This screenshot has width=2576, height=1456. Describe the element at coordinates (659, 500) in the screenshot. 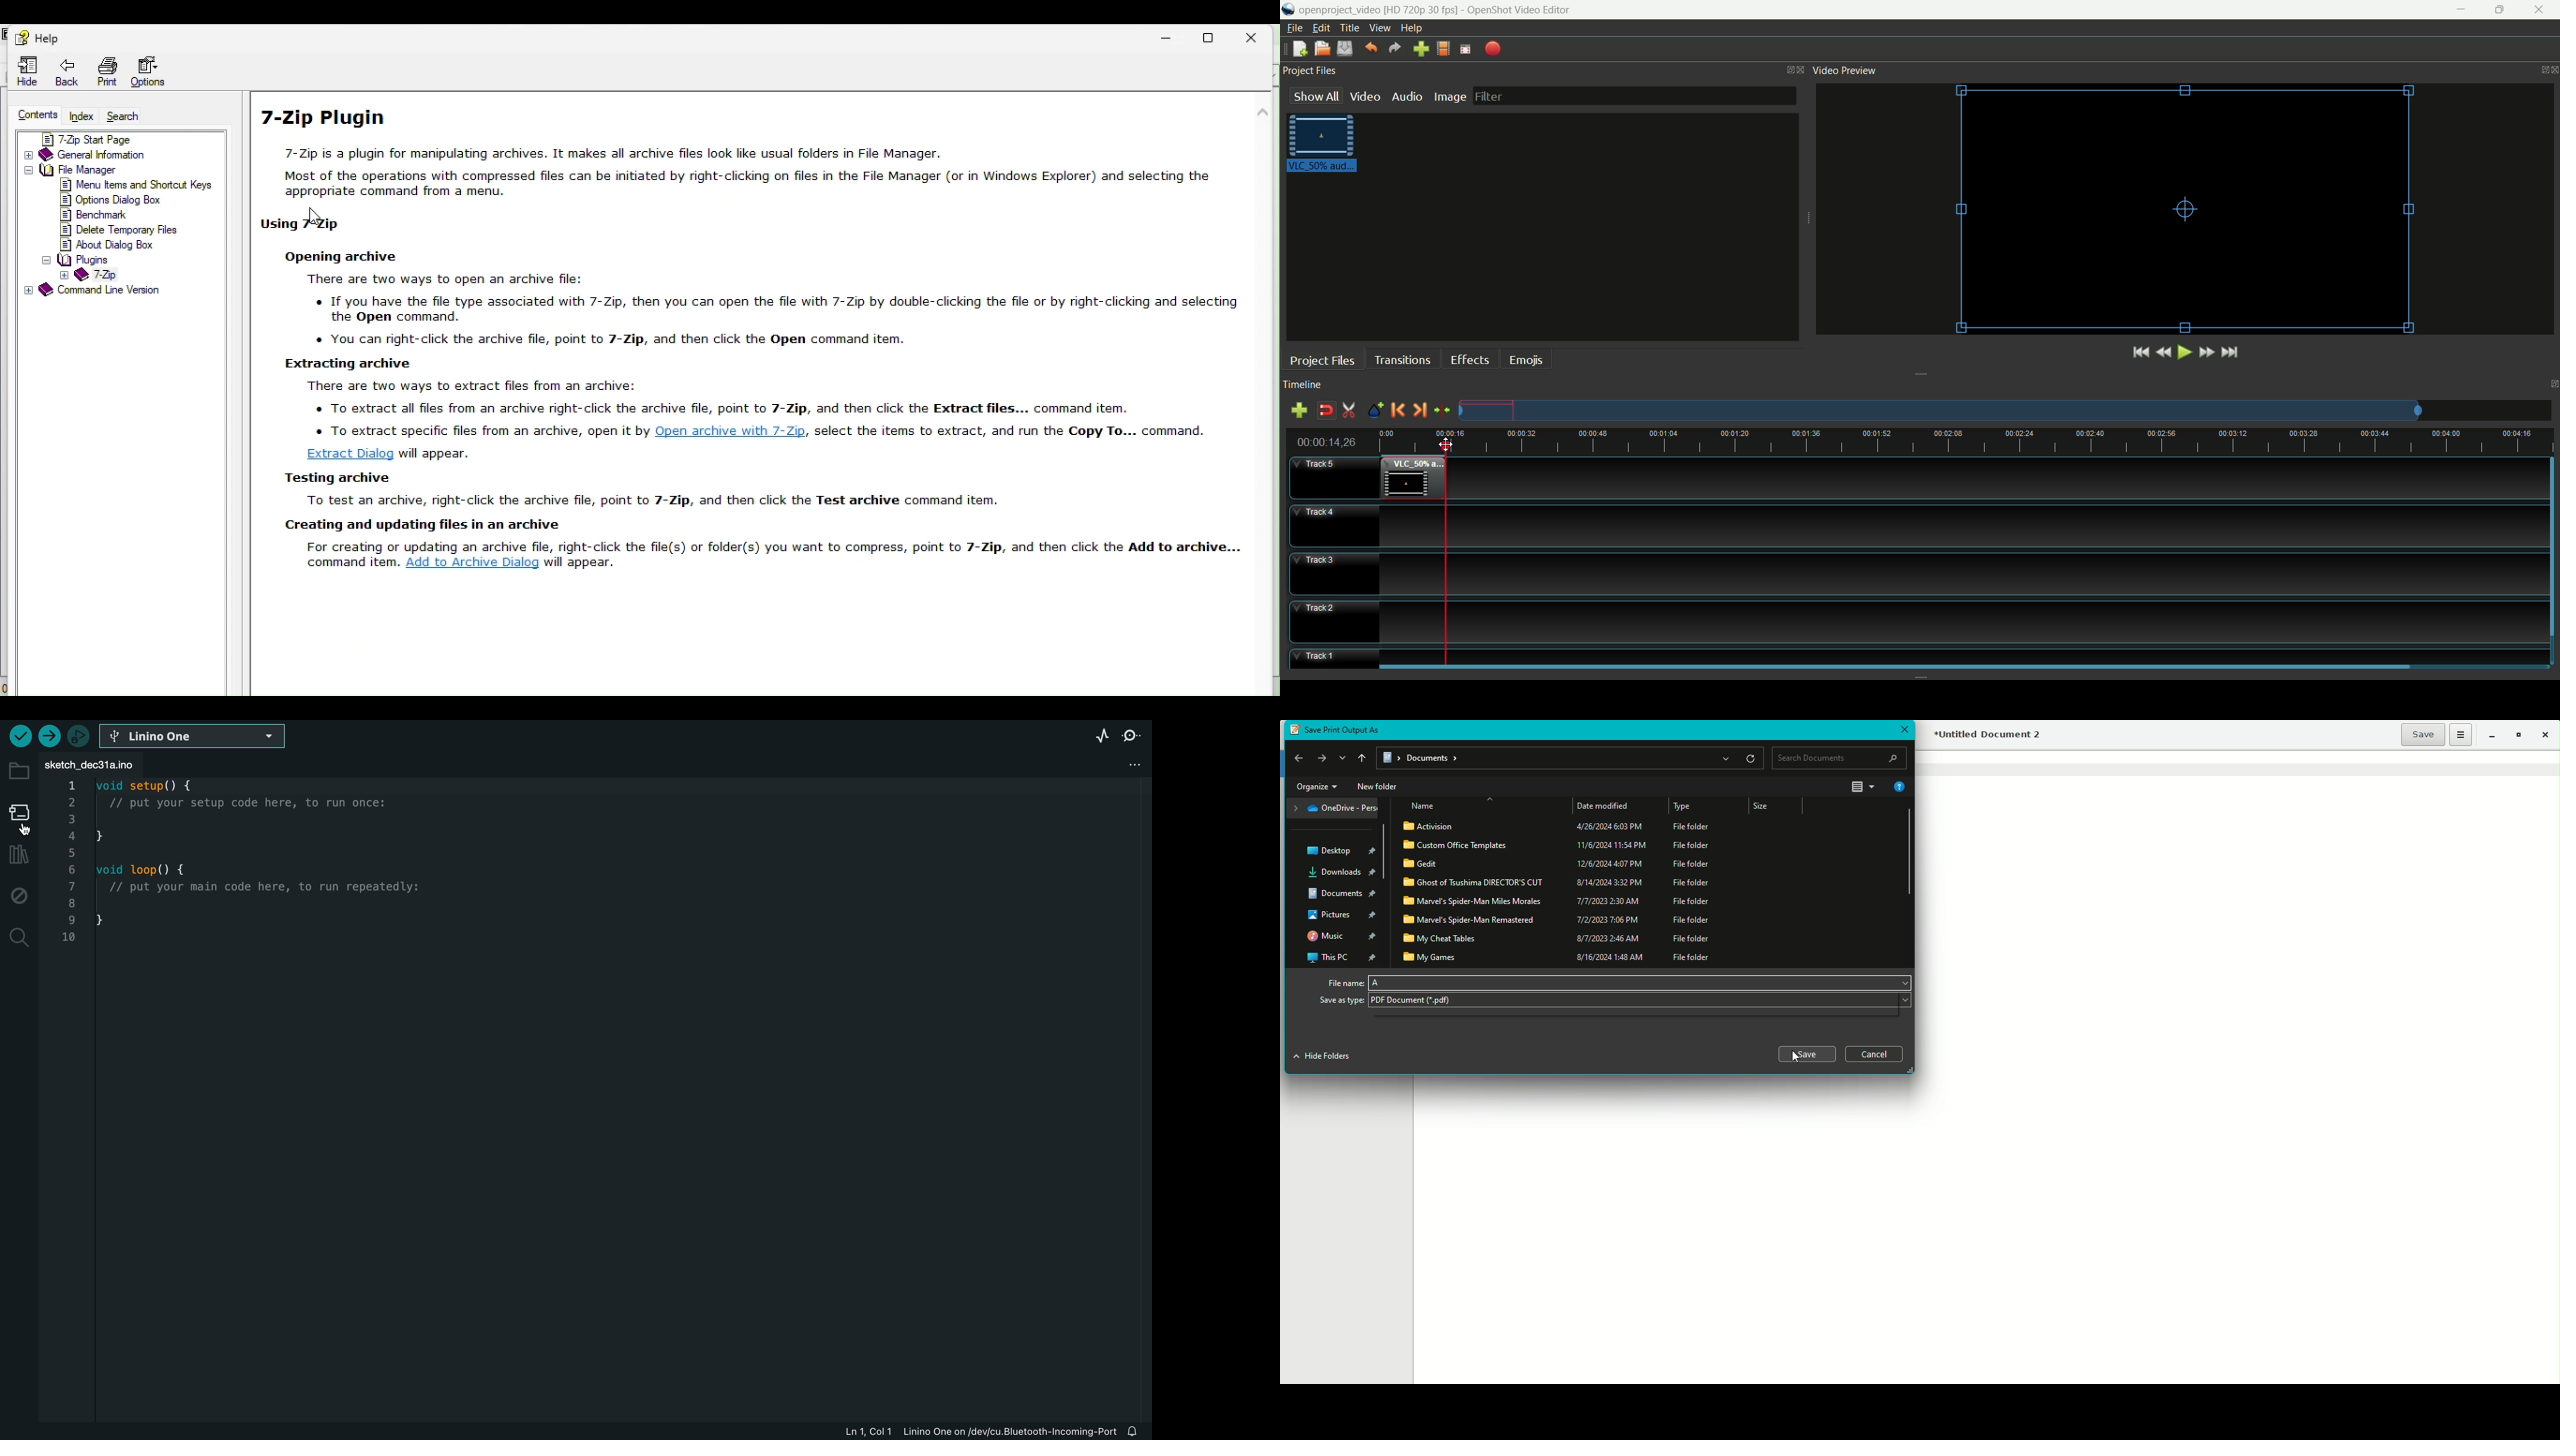

I see `| To test an archive, right-click the archive file, point to 7-Zip, and then click the Test archive command item.` at that location.